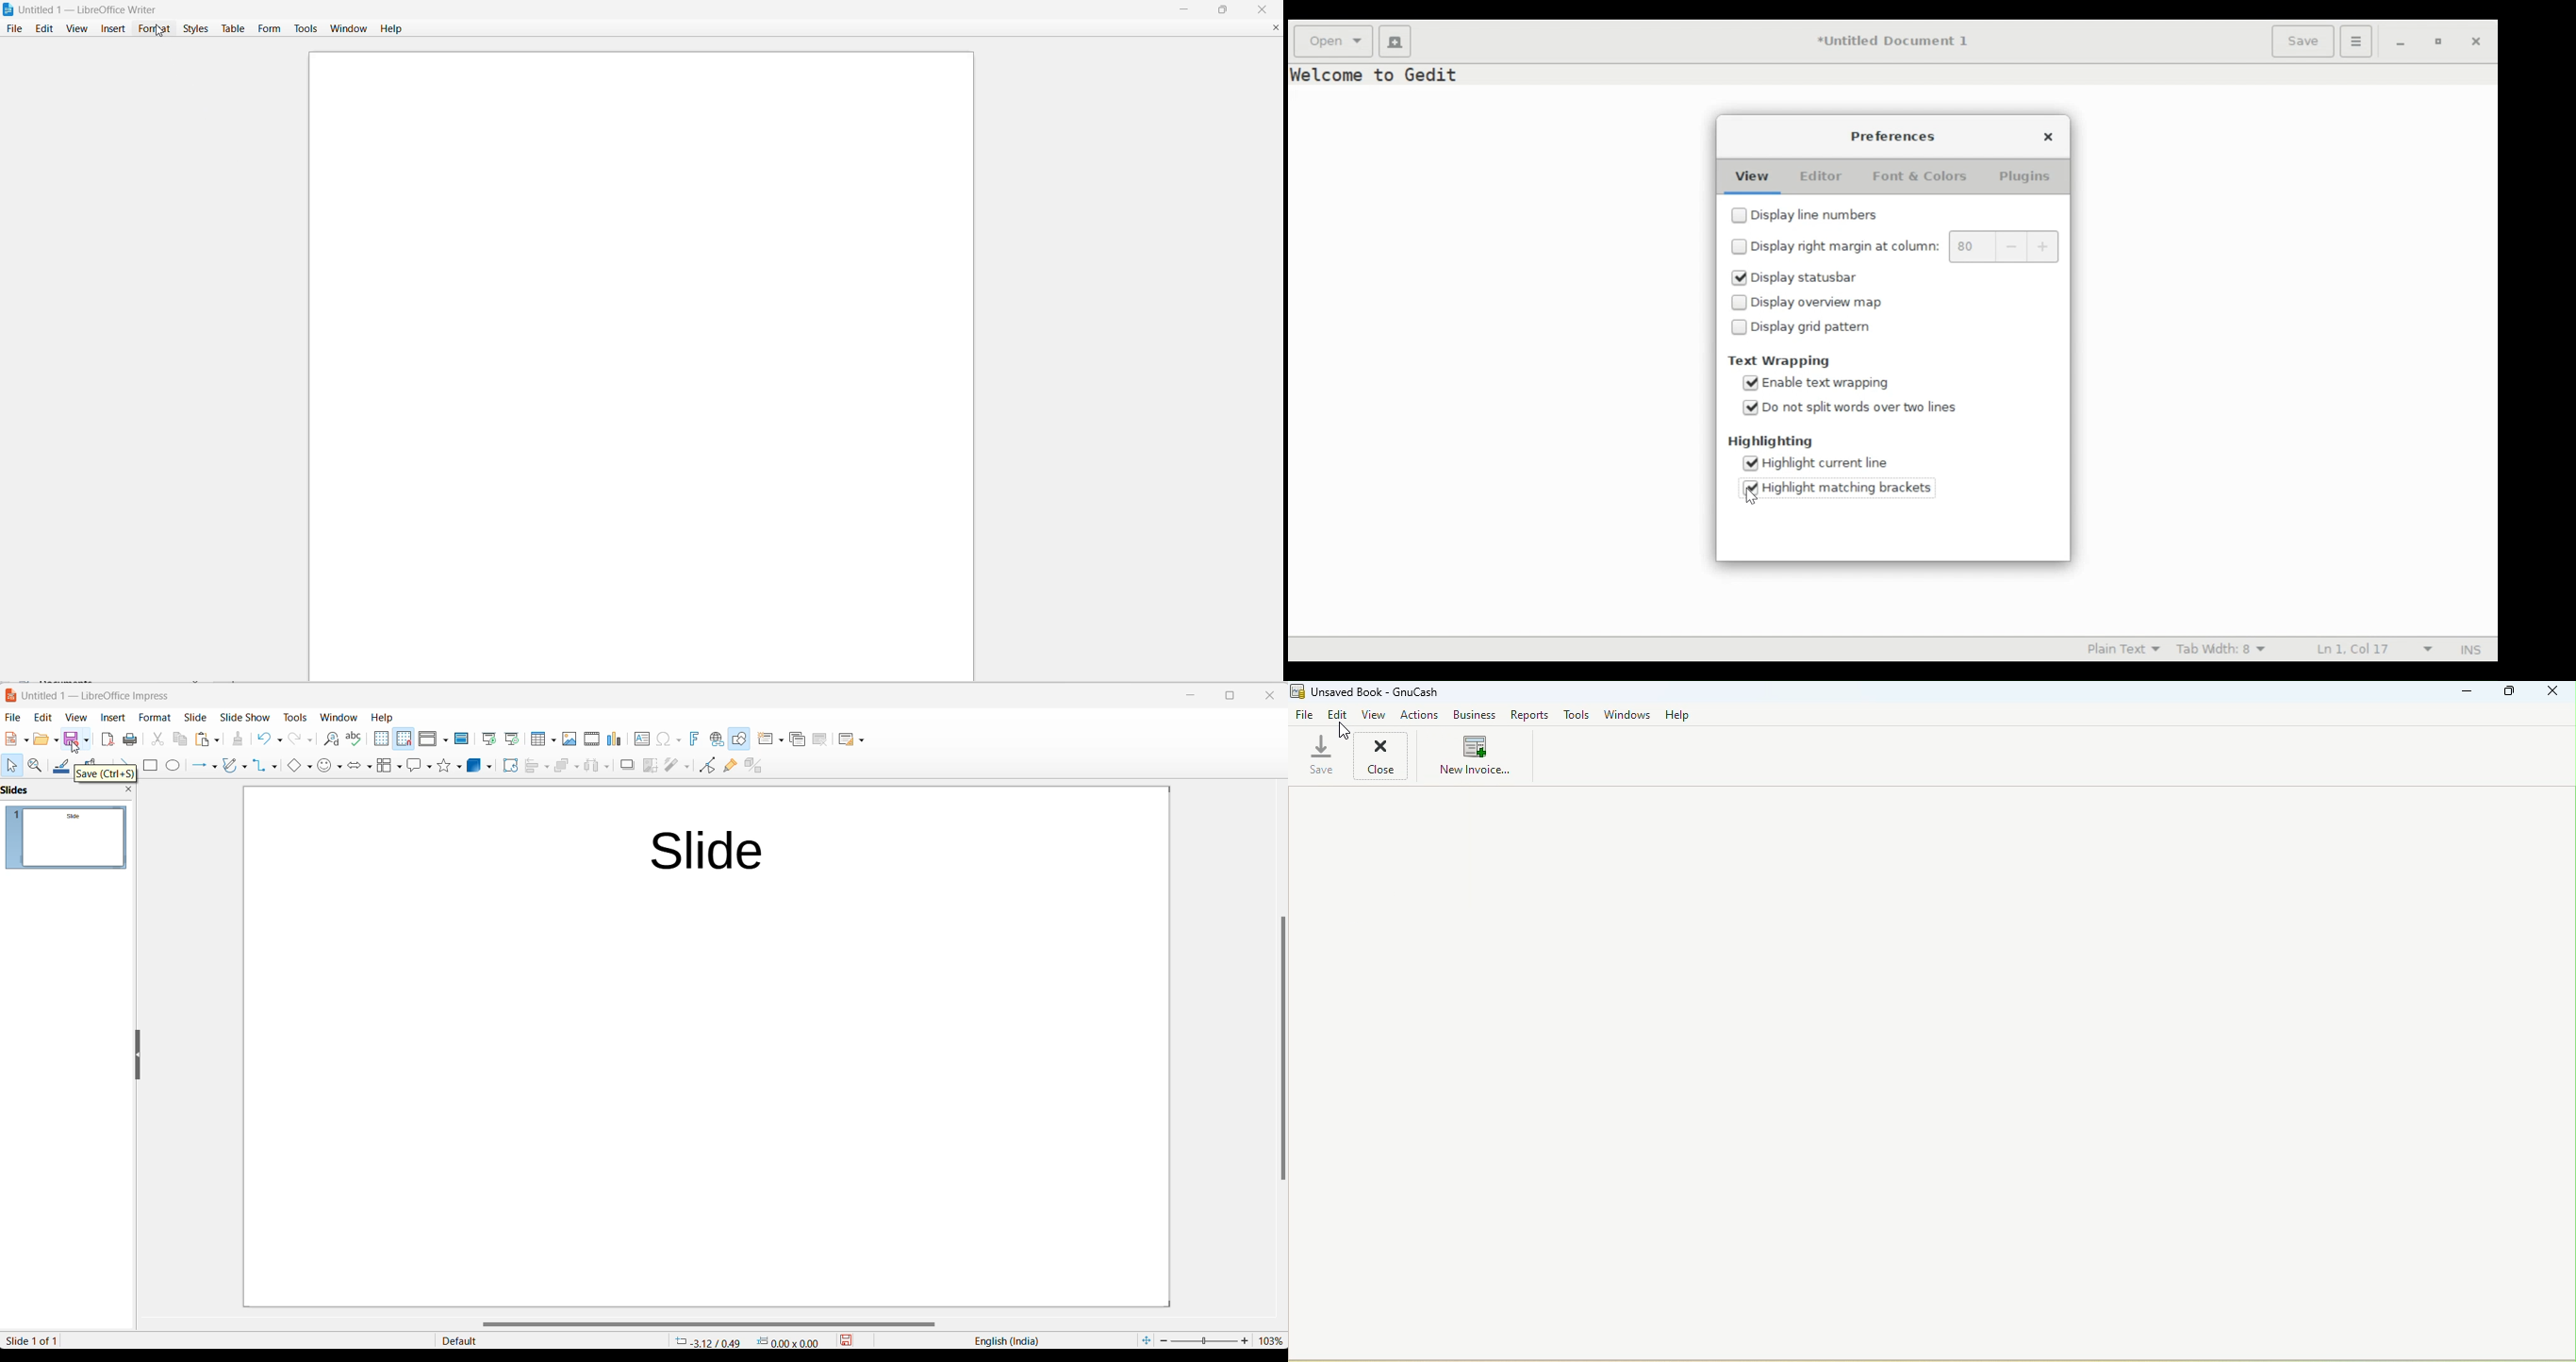 The height and width of the screenshot is (1372, 2576). I want to click on minimize, so click(2399, 42).